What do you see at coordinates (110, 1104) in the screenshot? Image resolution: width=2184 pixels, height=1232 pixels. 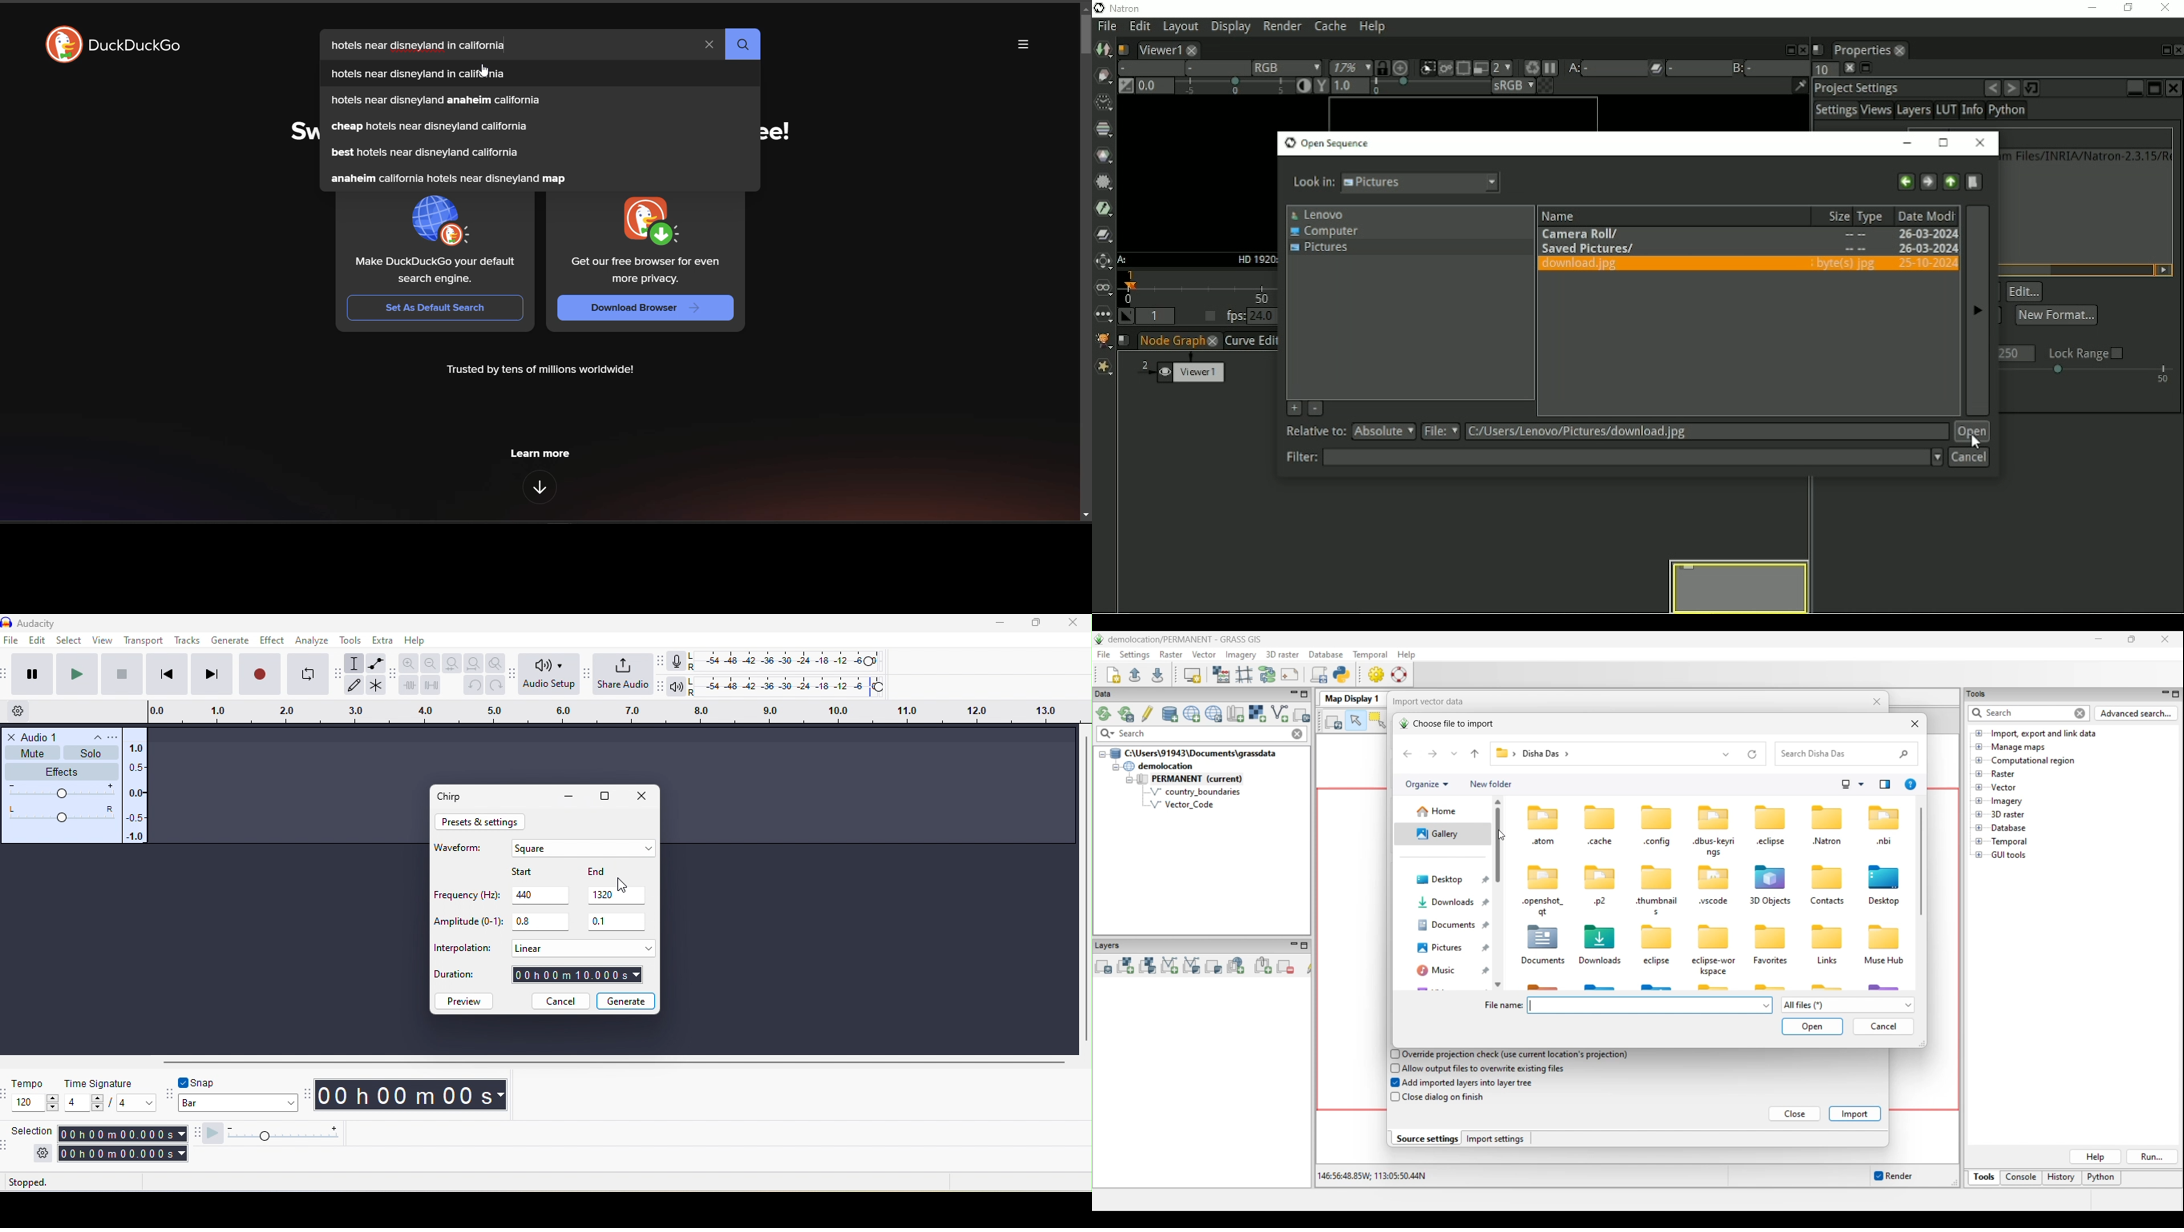 I see `4/4` at bounding box center [110, 1104].